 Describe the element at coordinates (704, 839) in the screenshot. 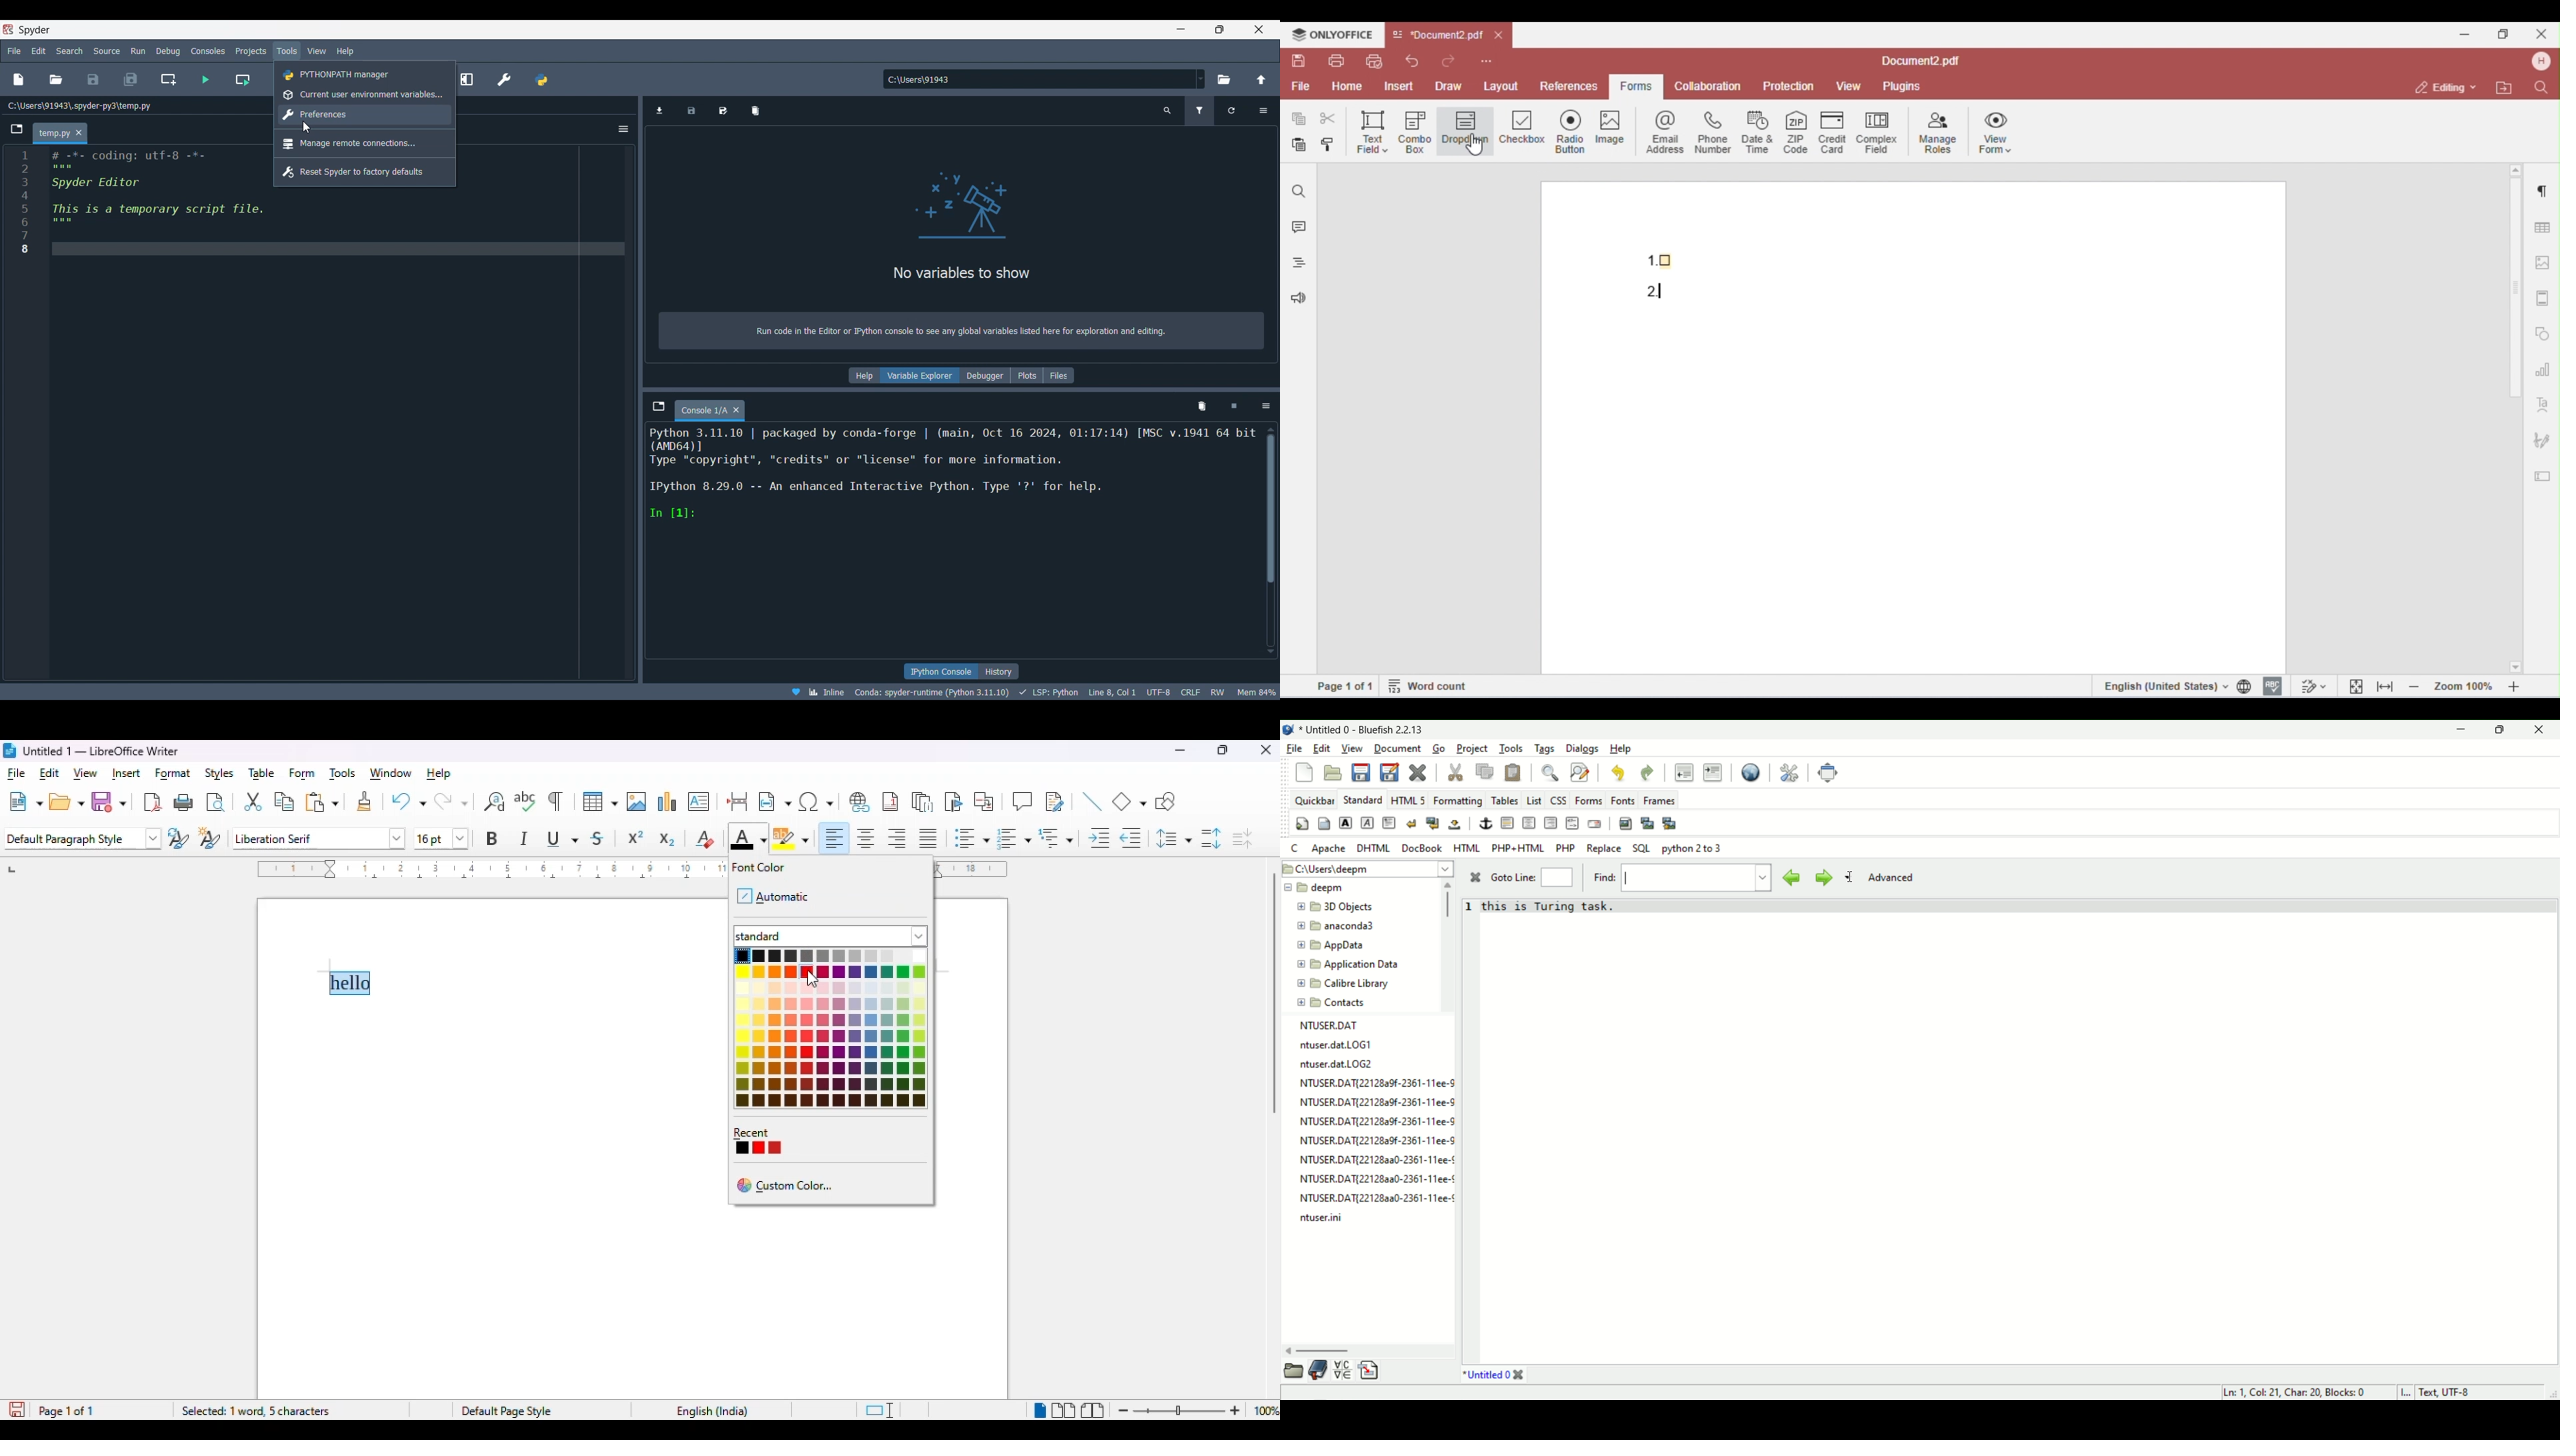

I see `clear direct formatting` at that location.